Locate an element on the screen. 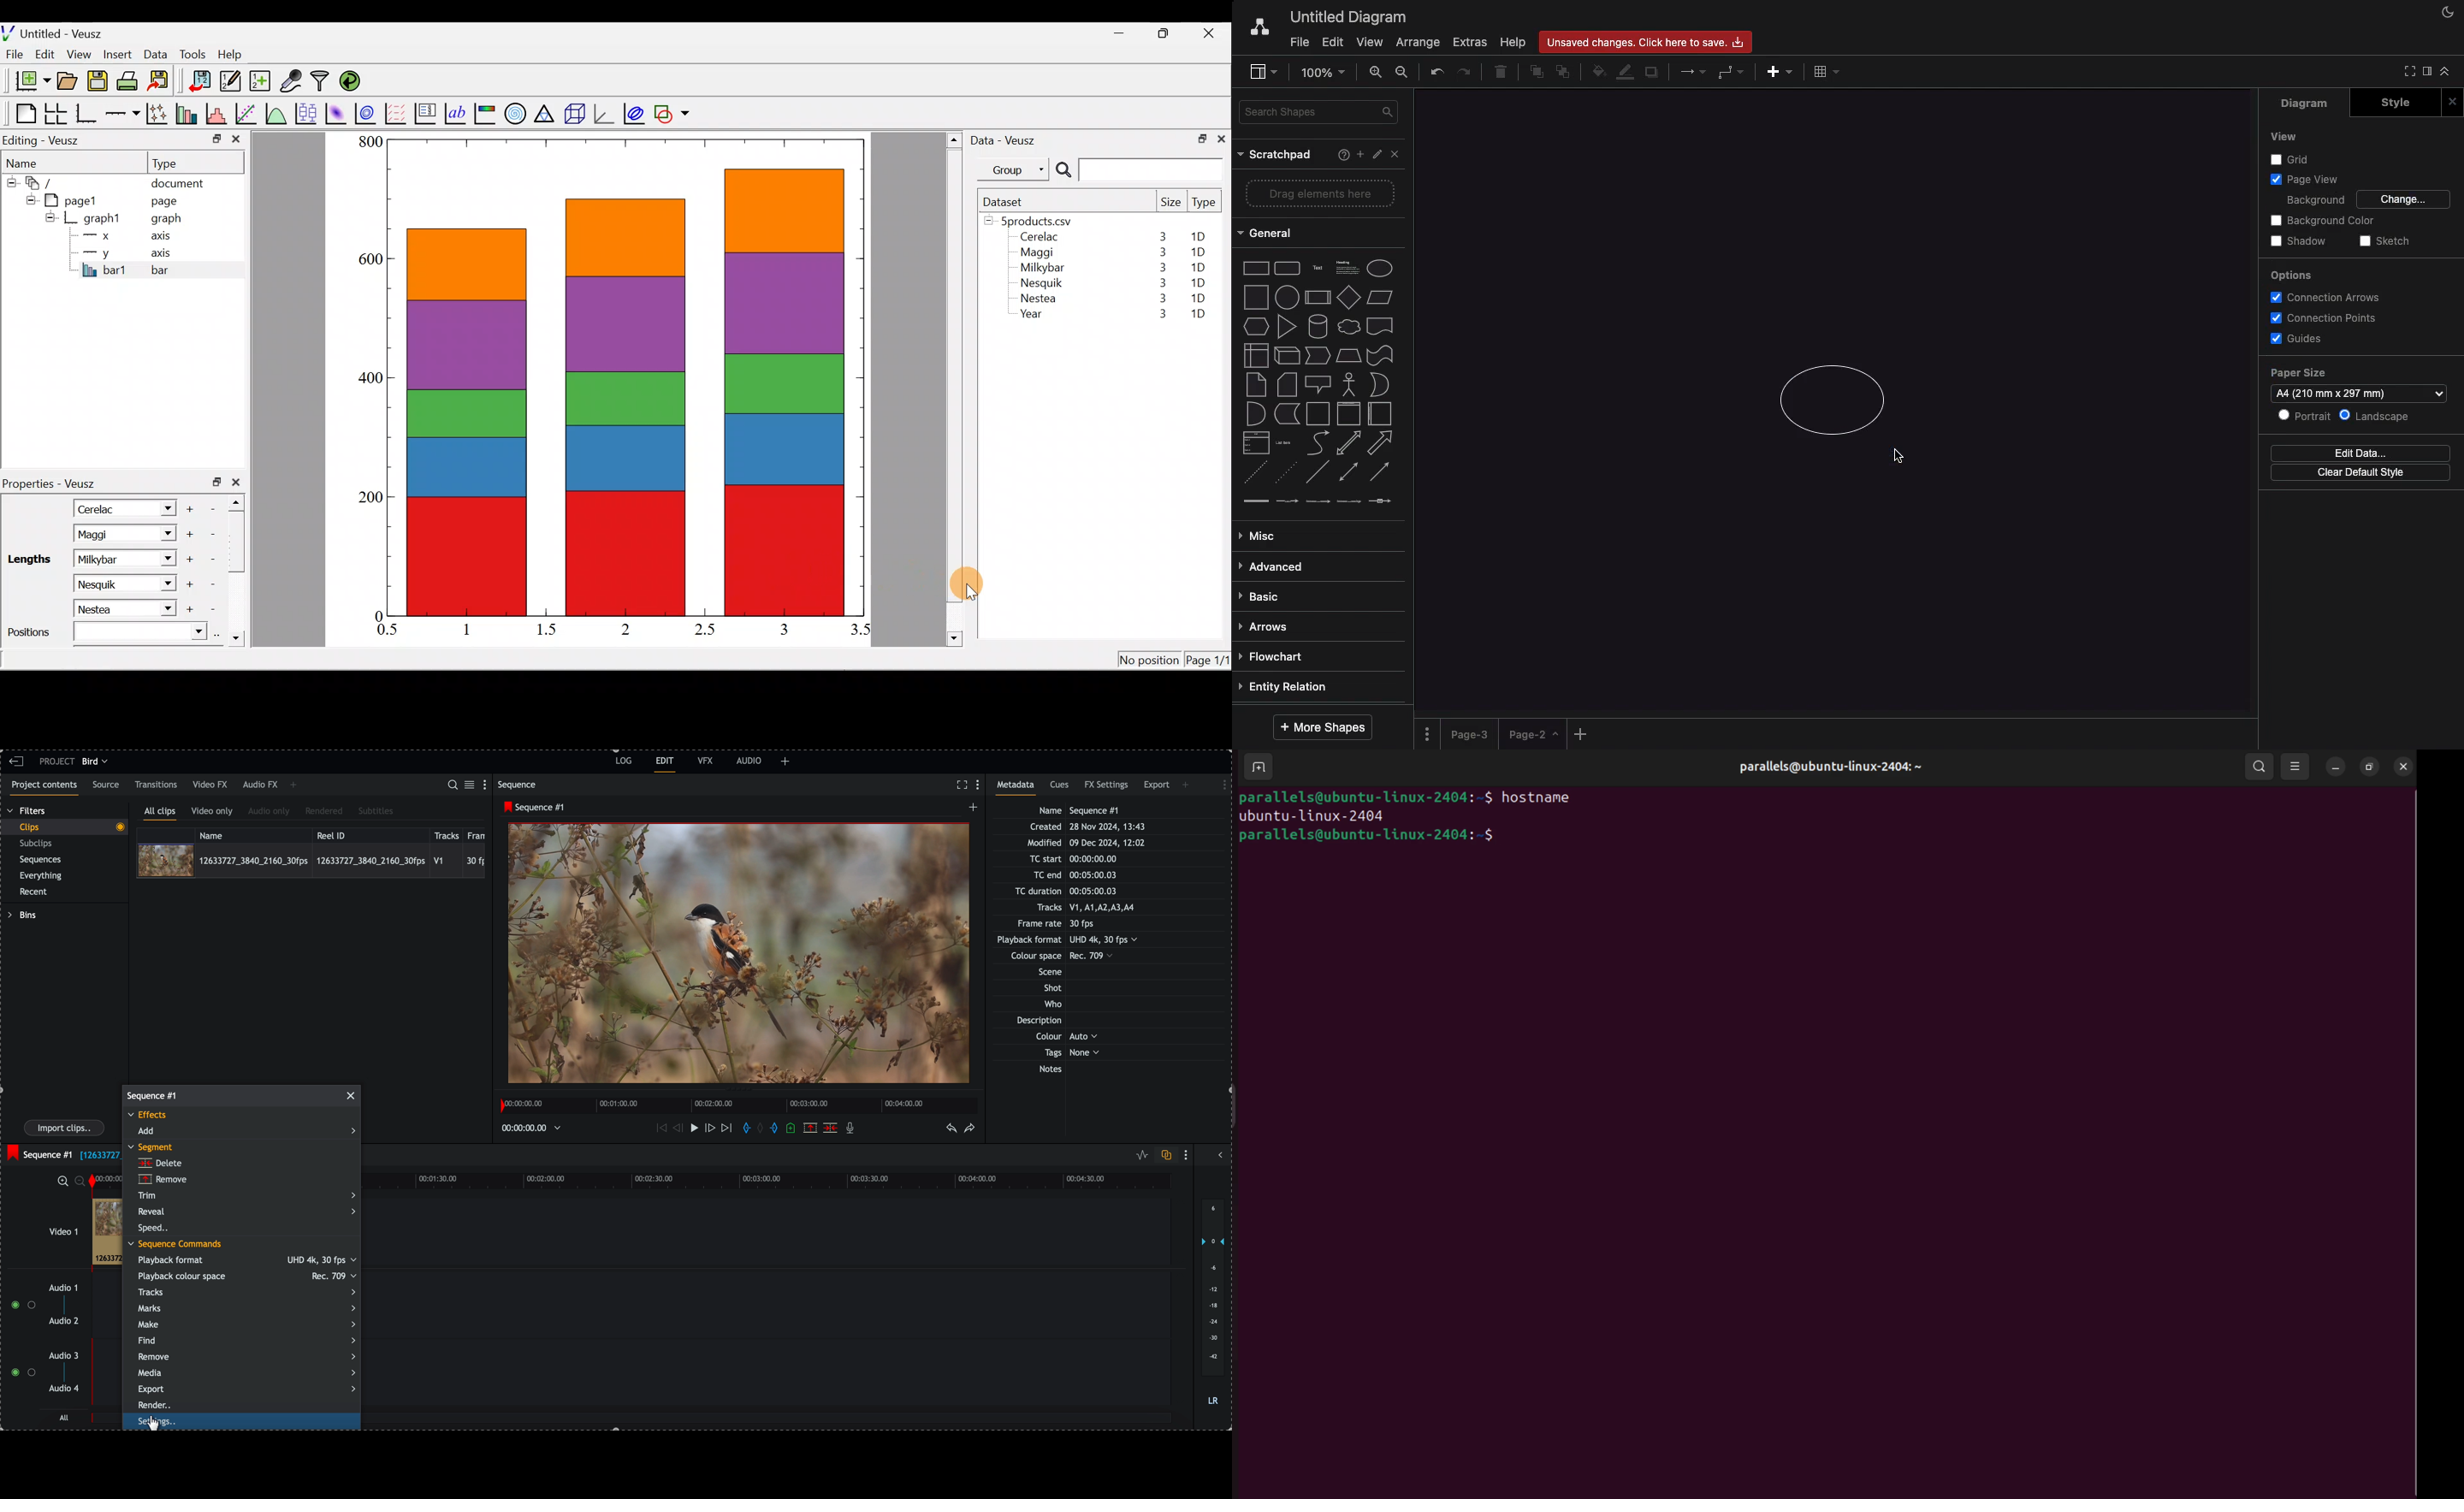  Zoom out is located at coordinates (1406, 74).